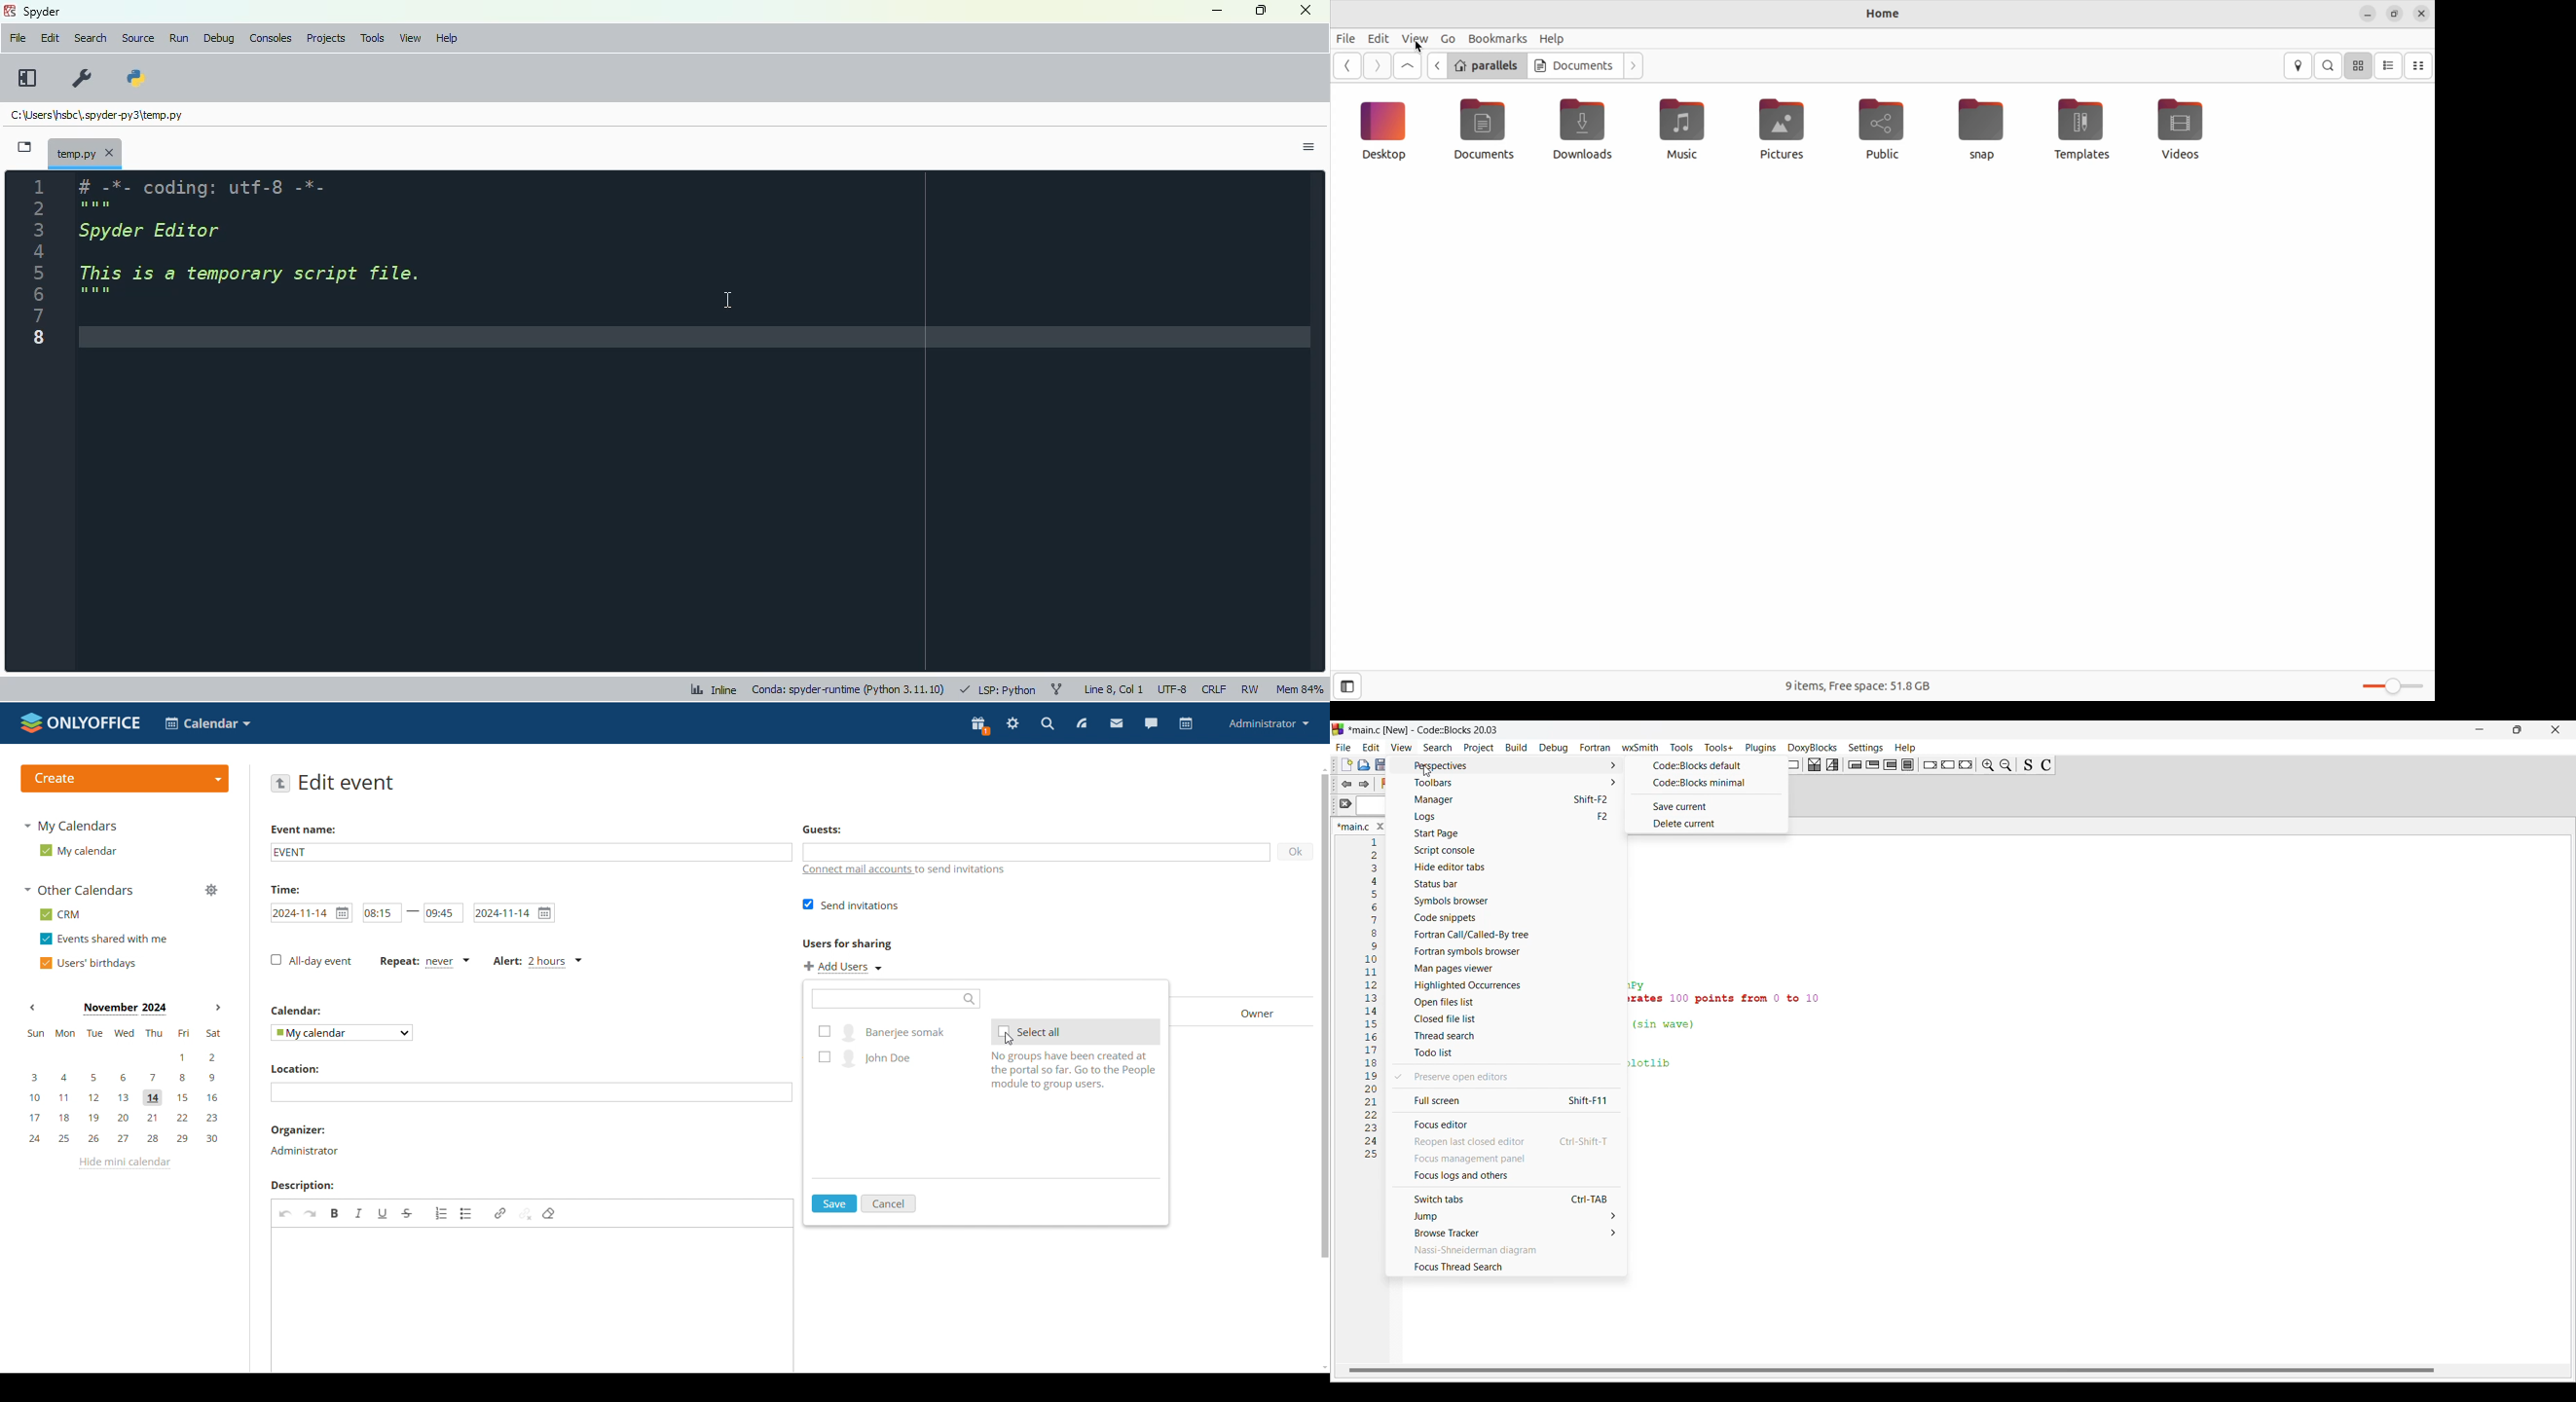 The image size is (2576, 1428). Describe the element at coordinates (125, 778) in the screenshot. I see `create` at that location.